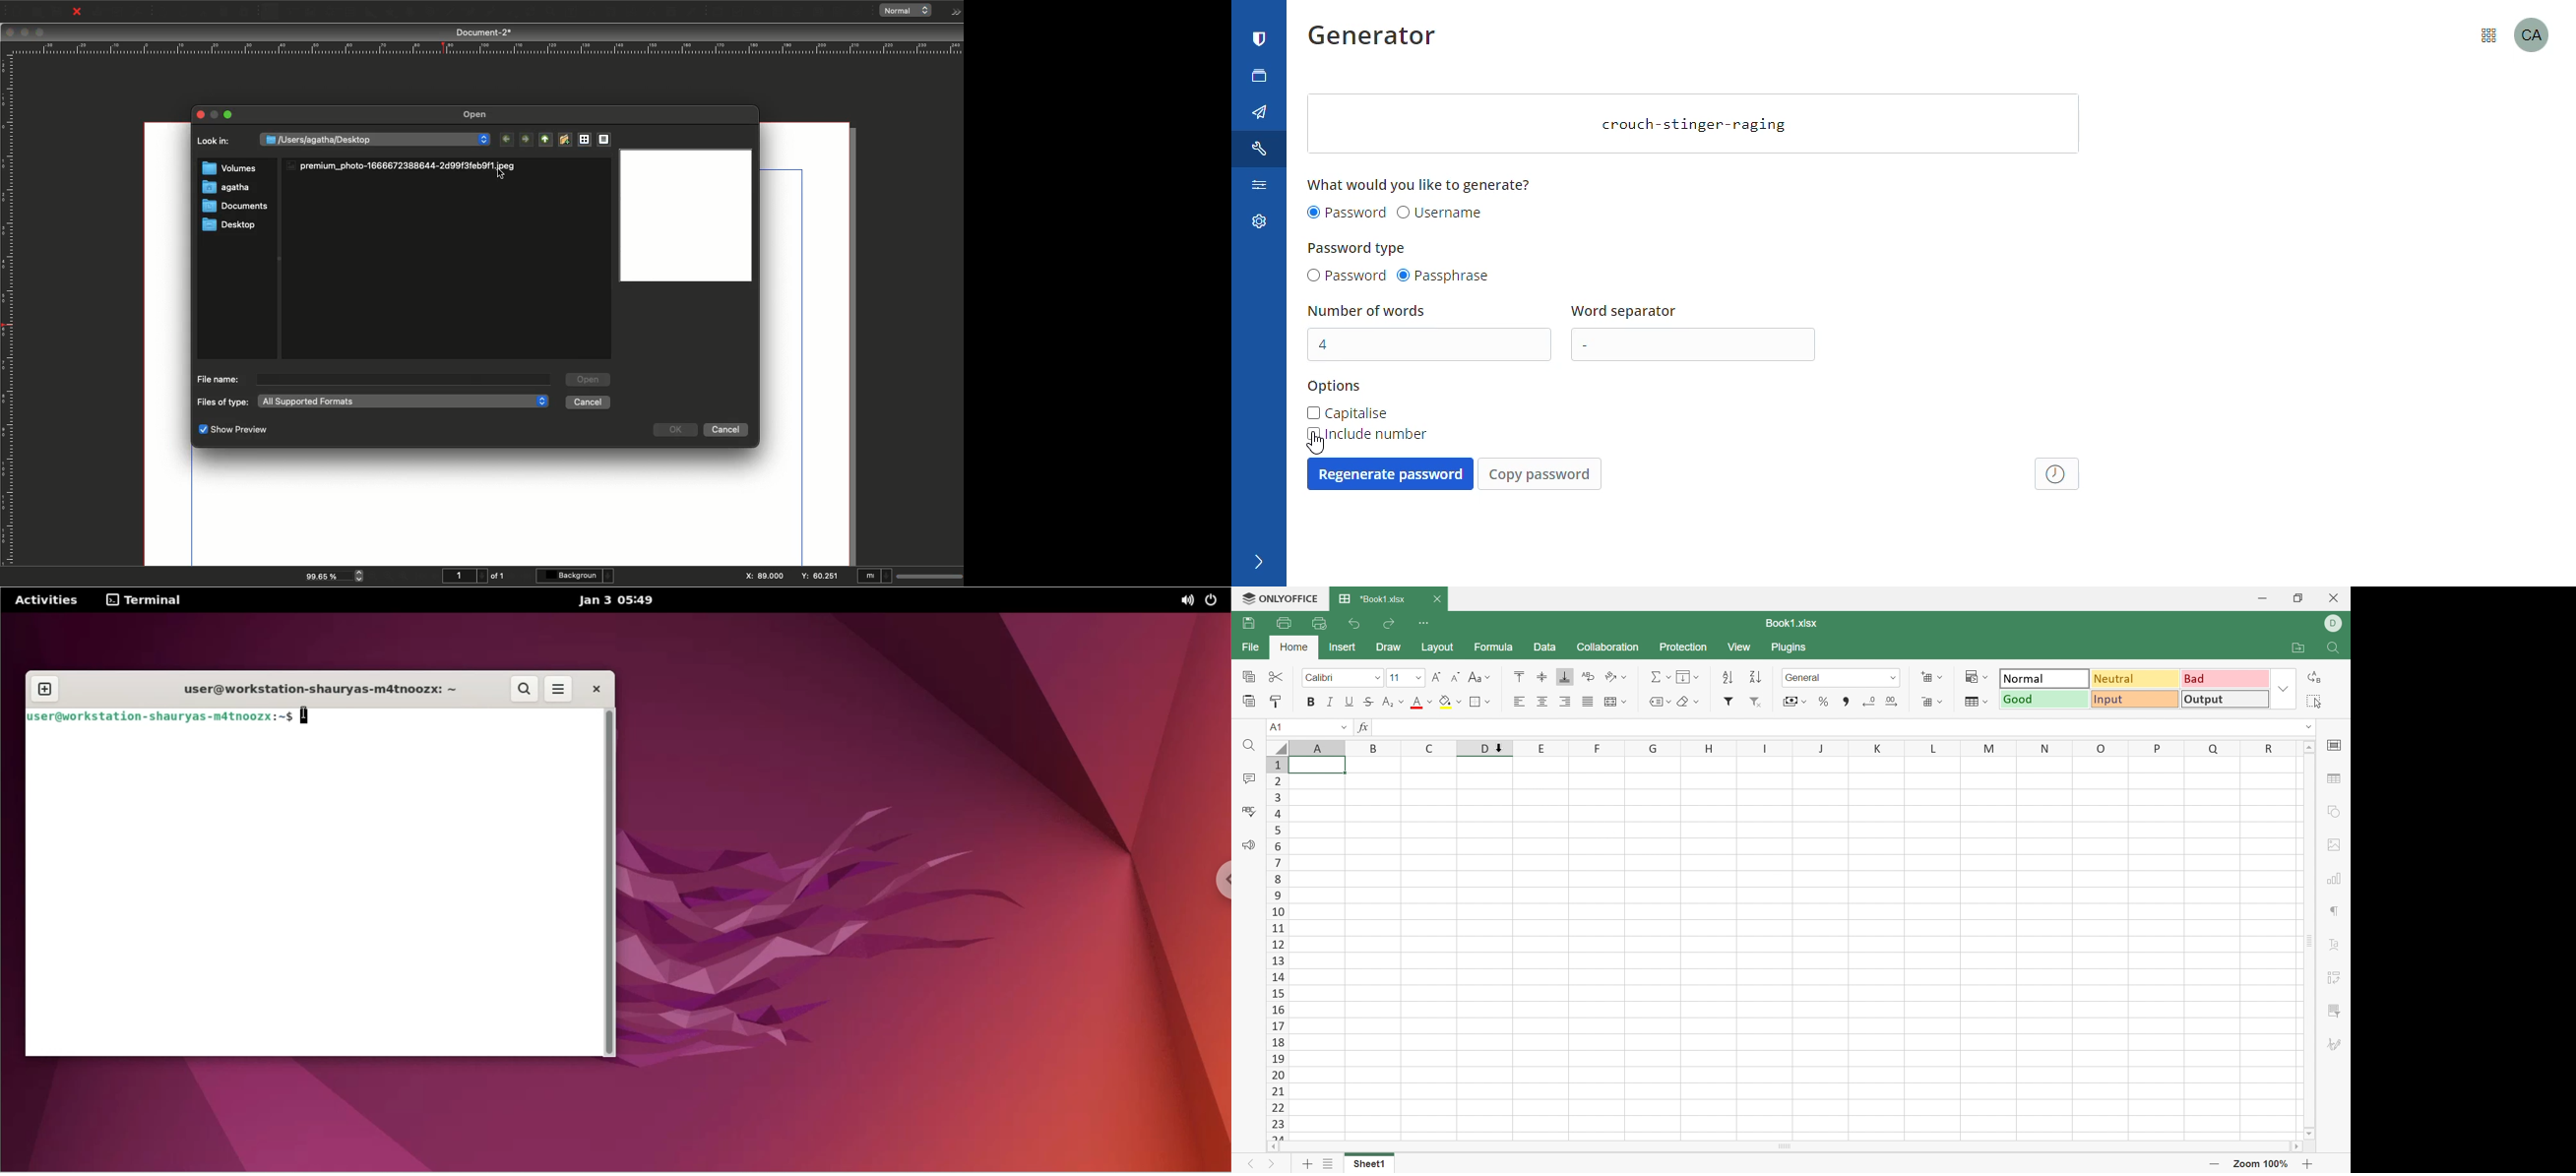 Image resolution: width=2576 pixels, height=1176 pixels. Describe the element at coordinates (2313, 678) in the screenshot. I see `Replace` at that location.